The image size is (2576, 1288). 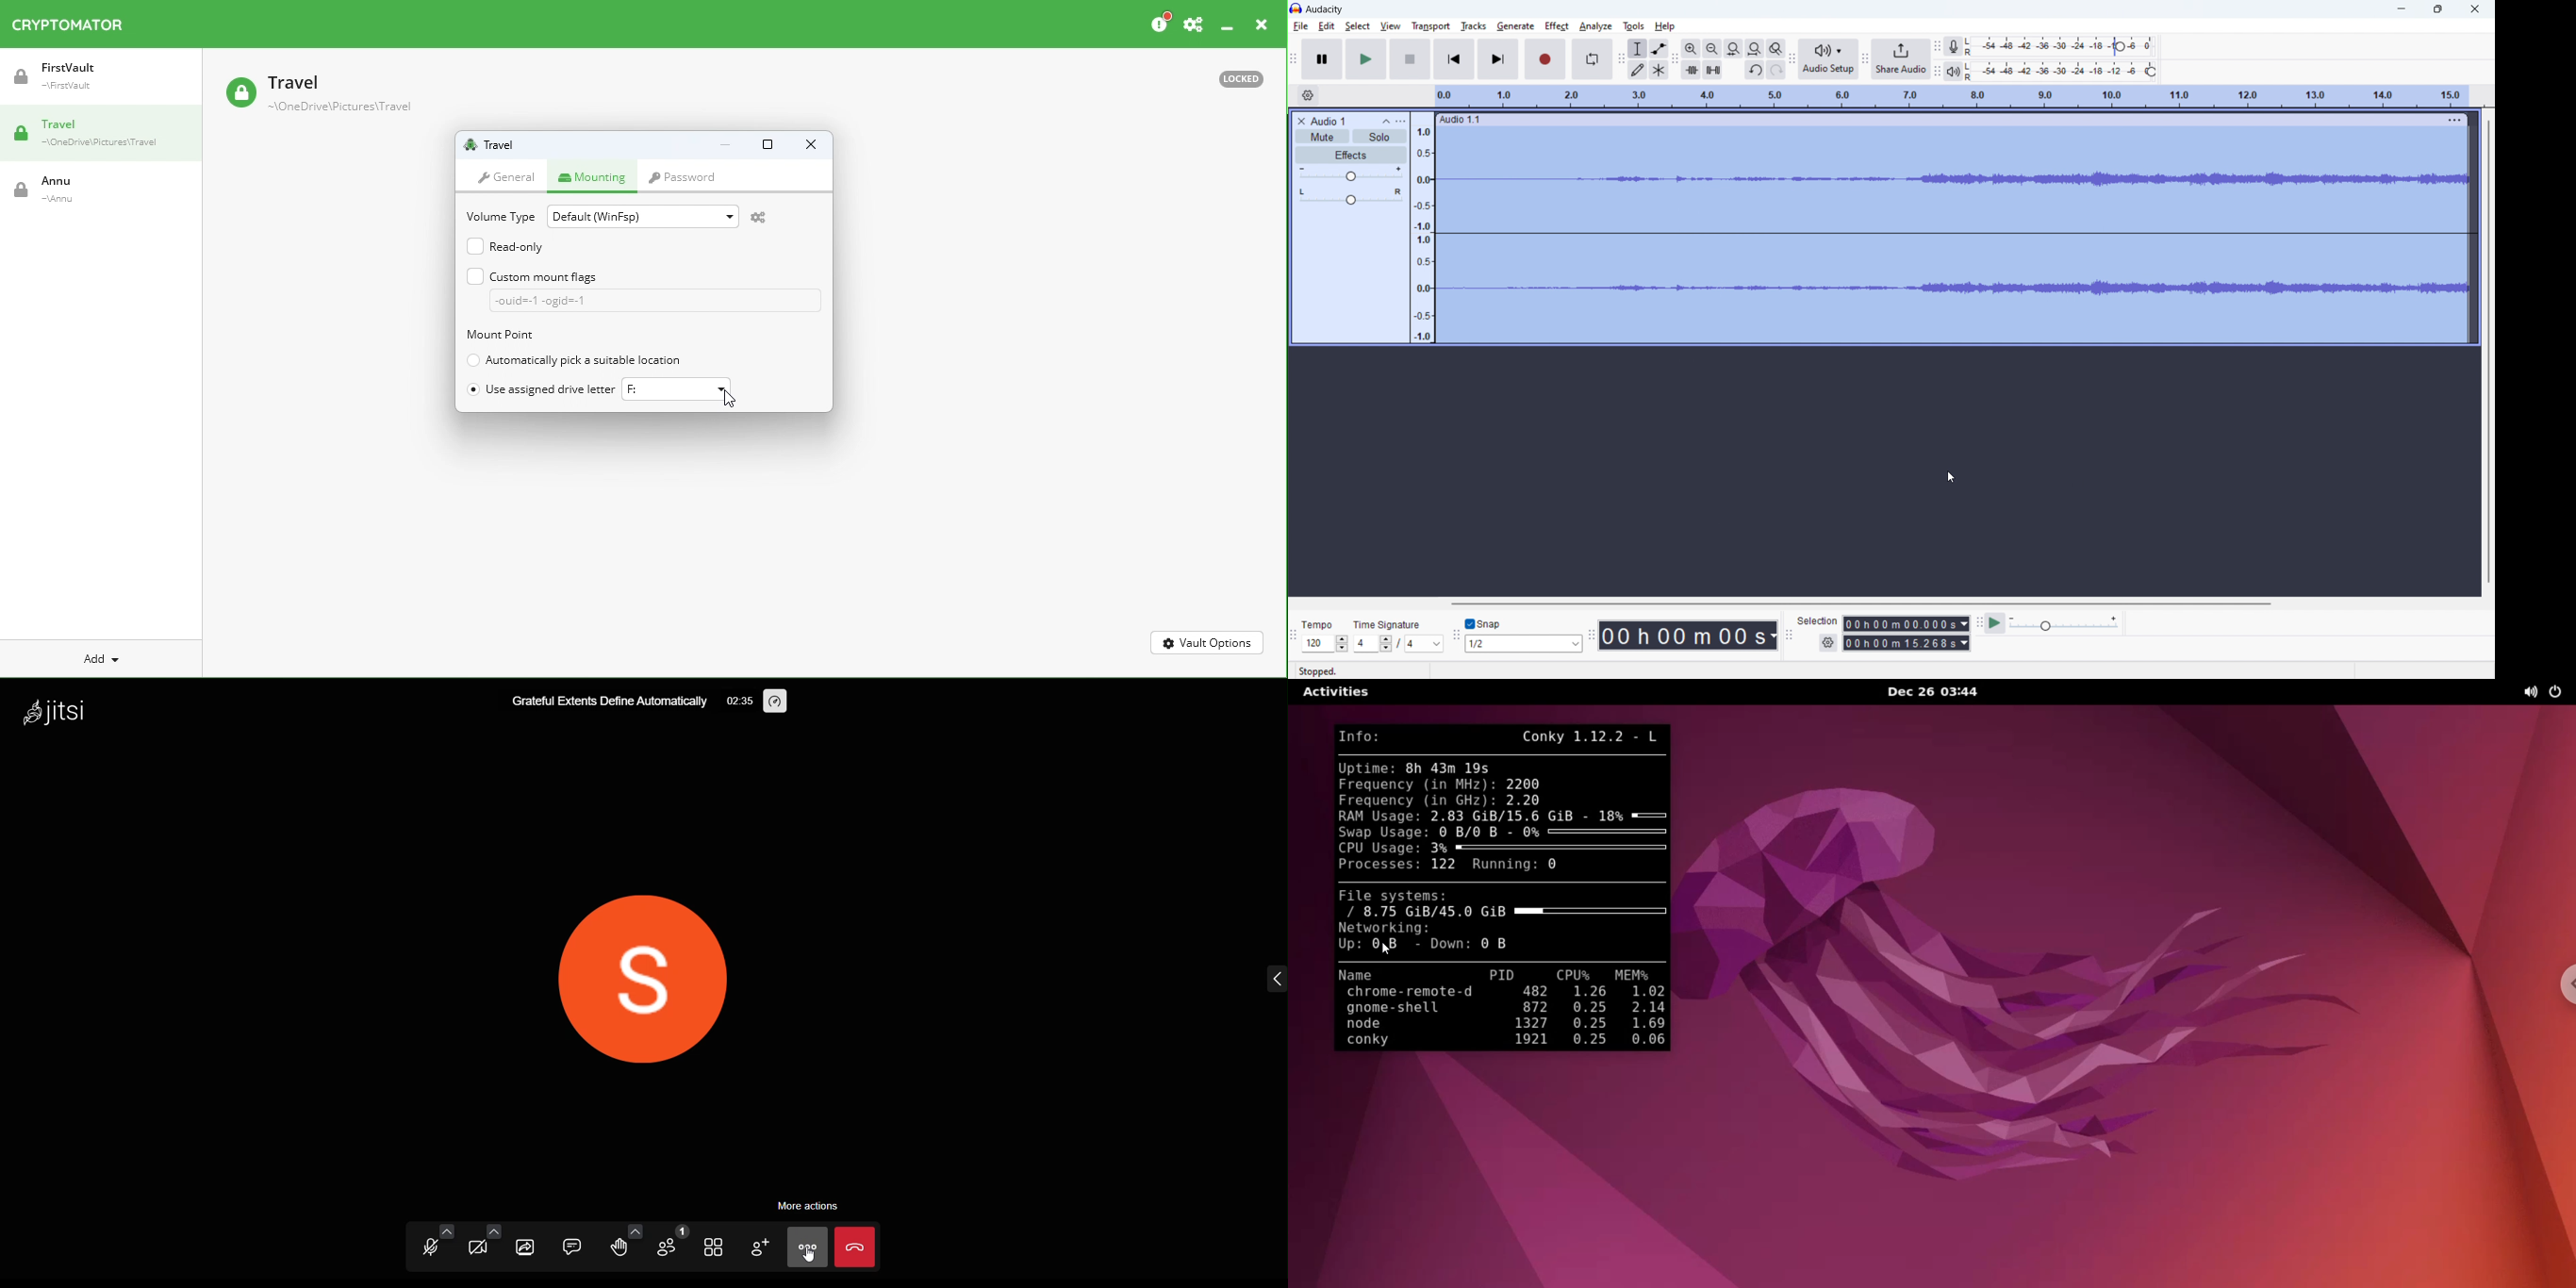 What do you see at coordinates (2064, 71) in the screenshot?
I see `playback meter` at bounding box center [2064, 71].